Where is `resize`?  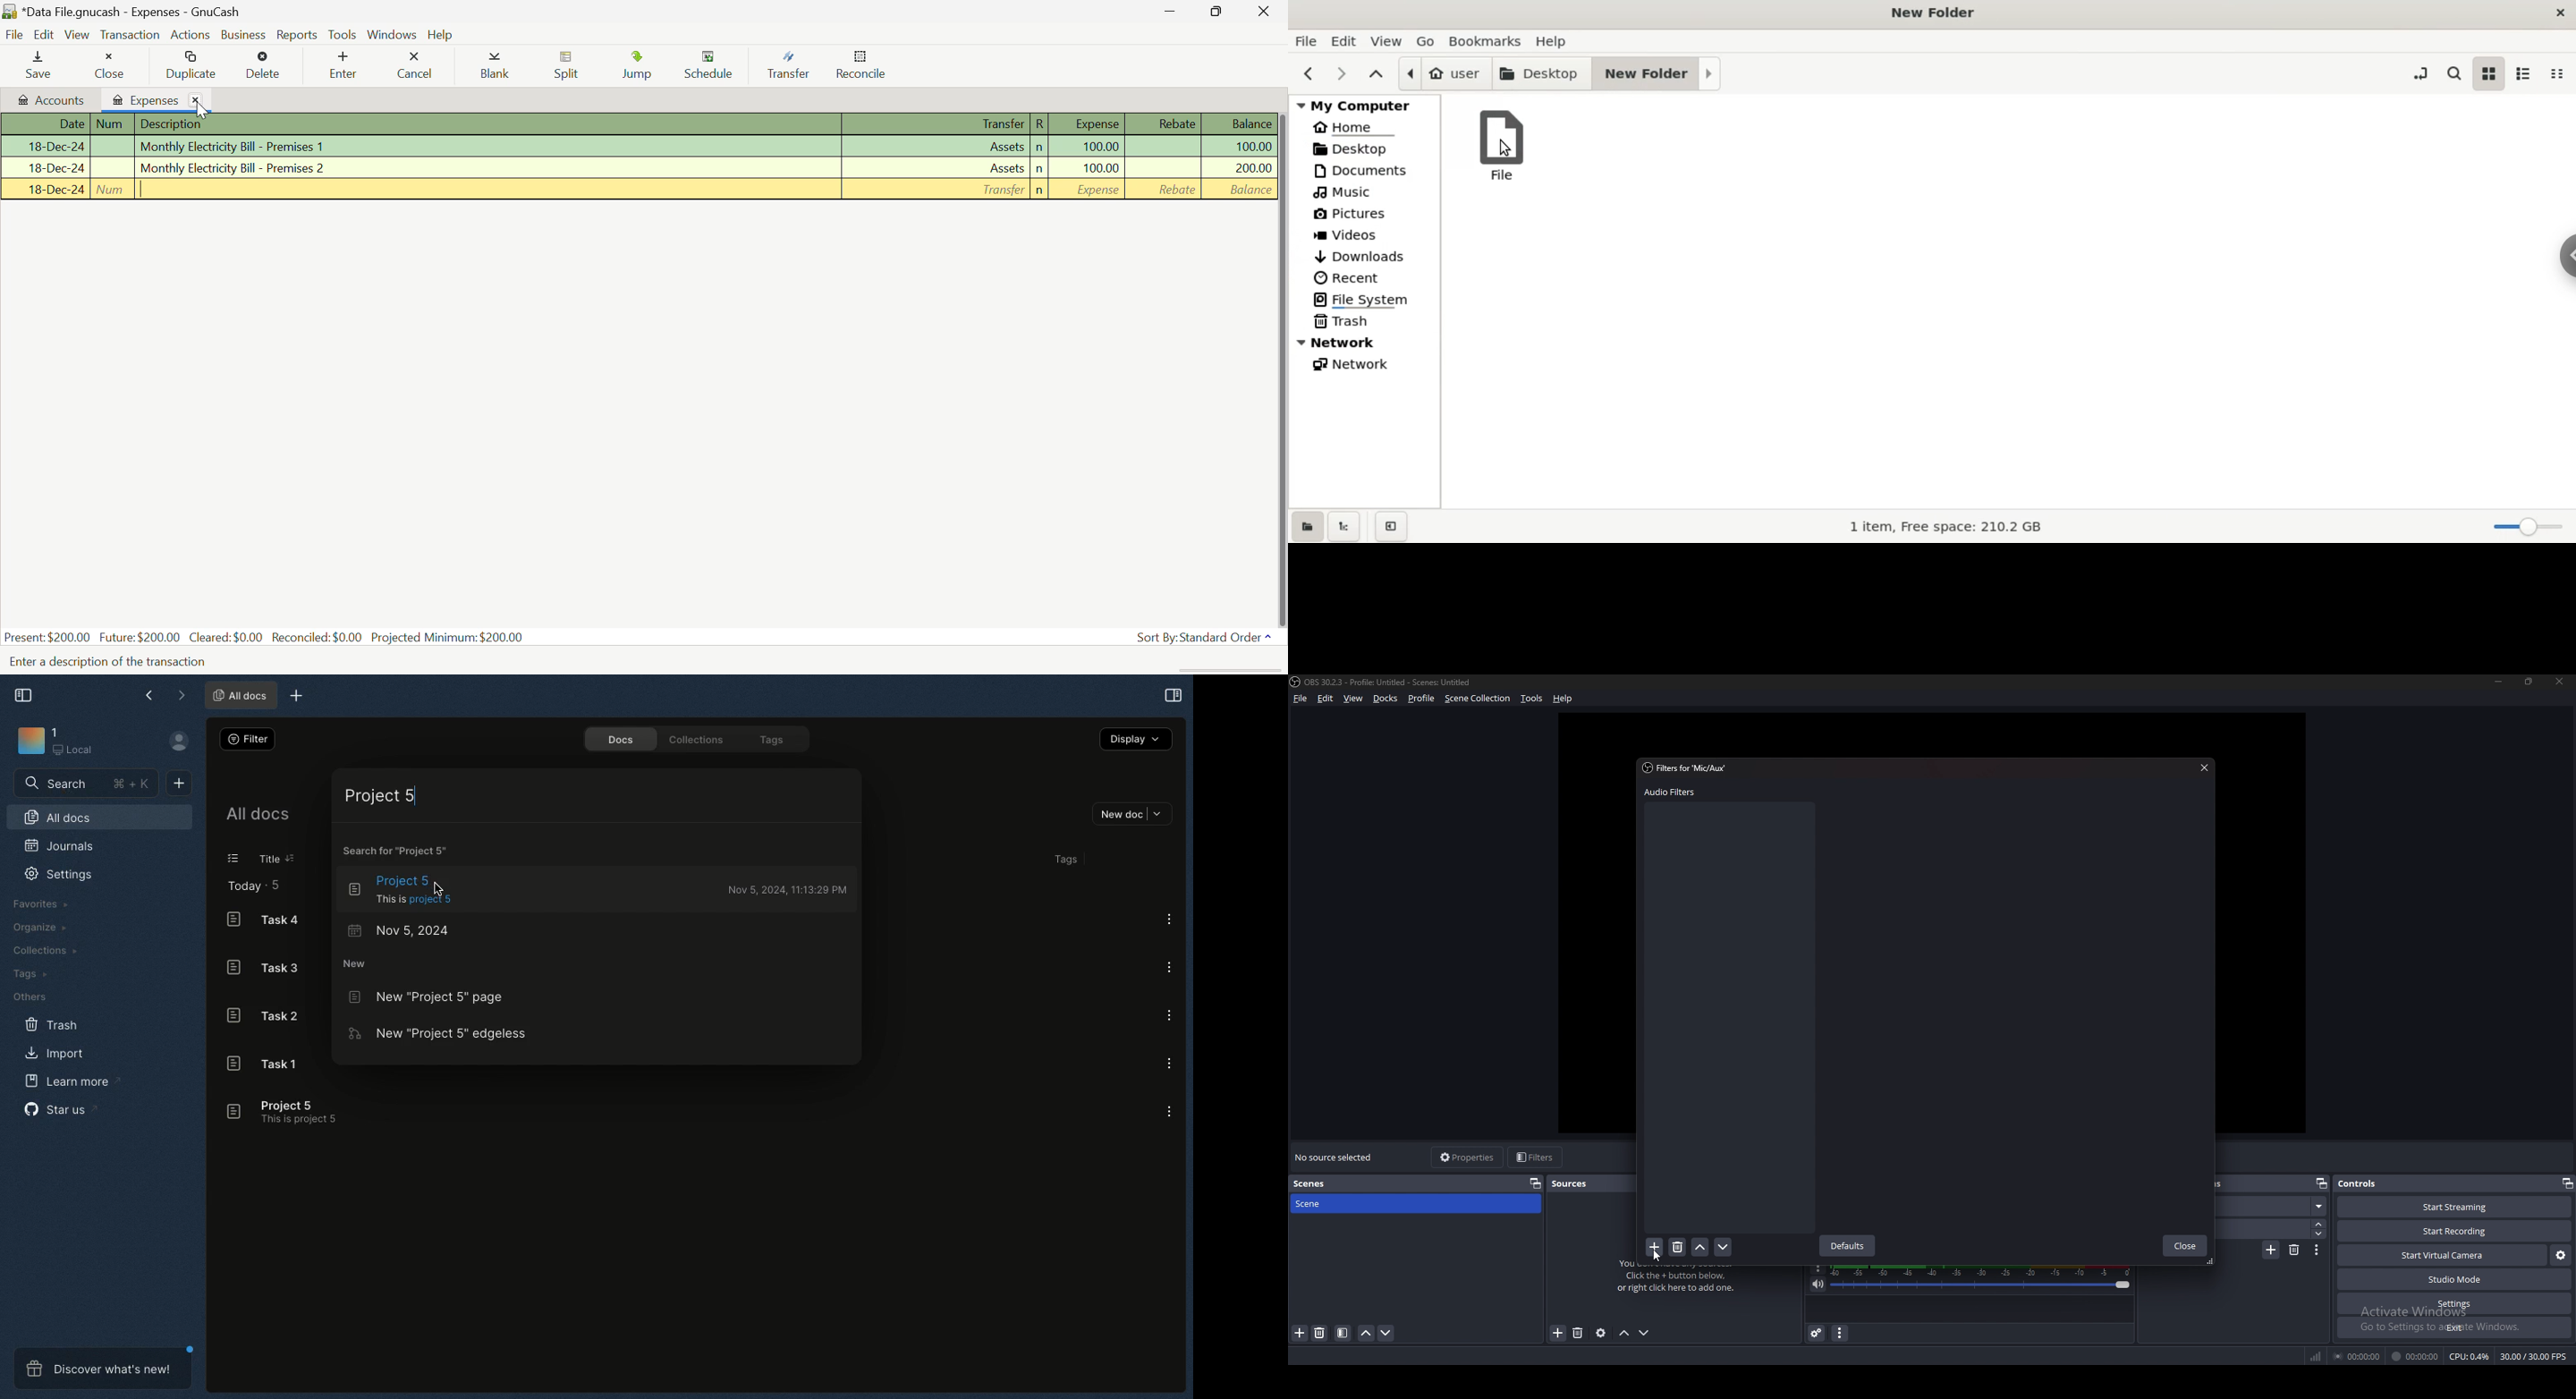 resize is located at coordinates (2531, 681).